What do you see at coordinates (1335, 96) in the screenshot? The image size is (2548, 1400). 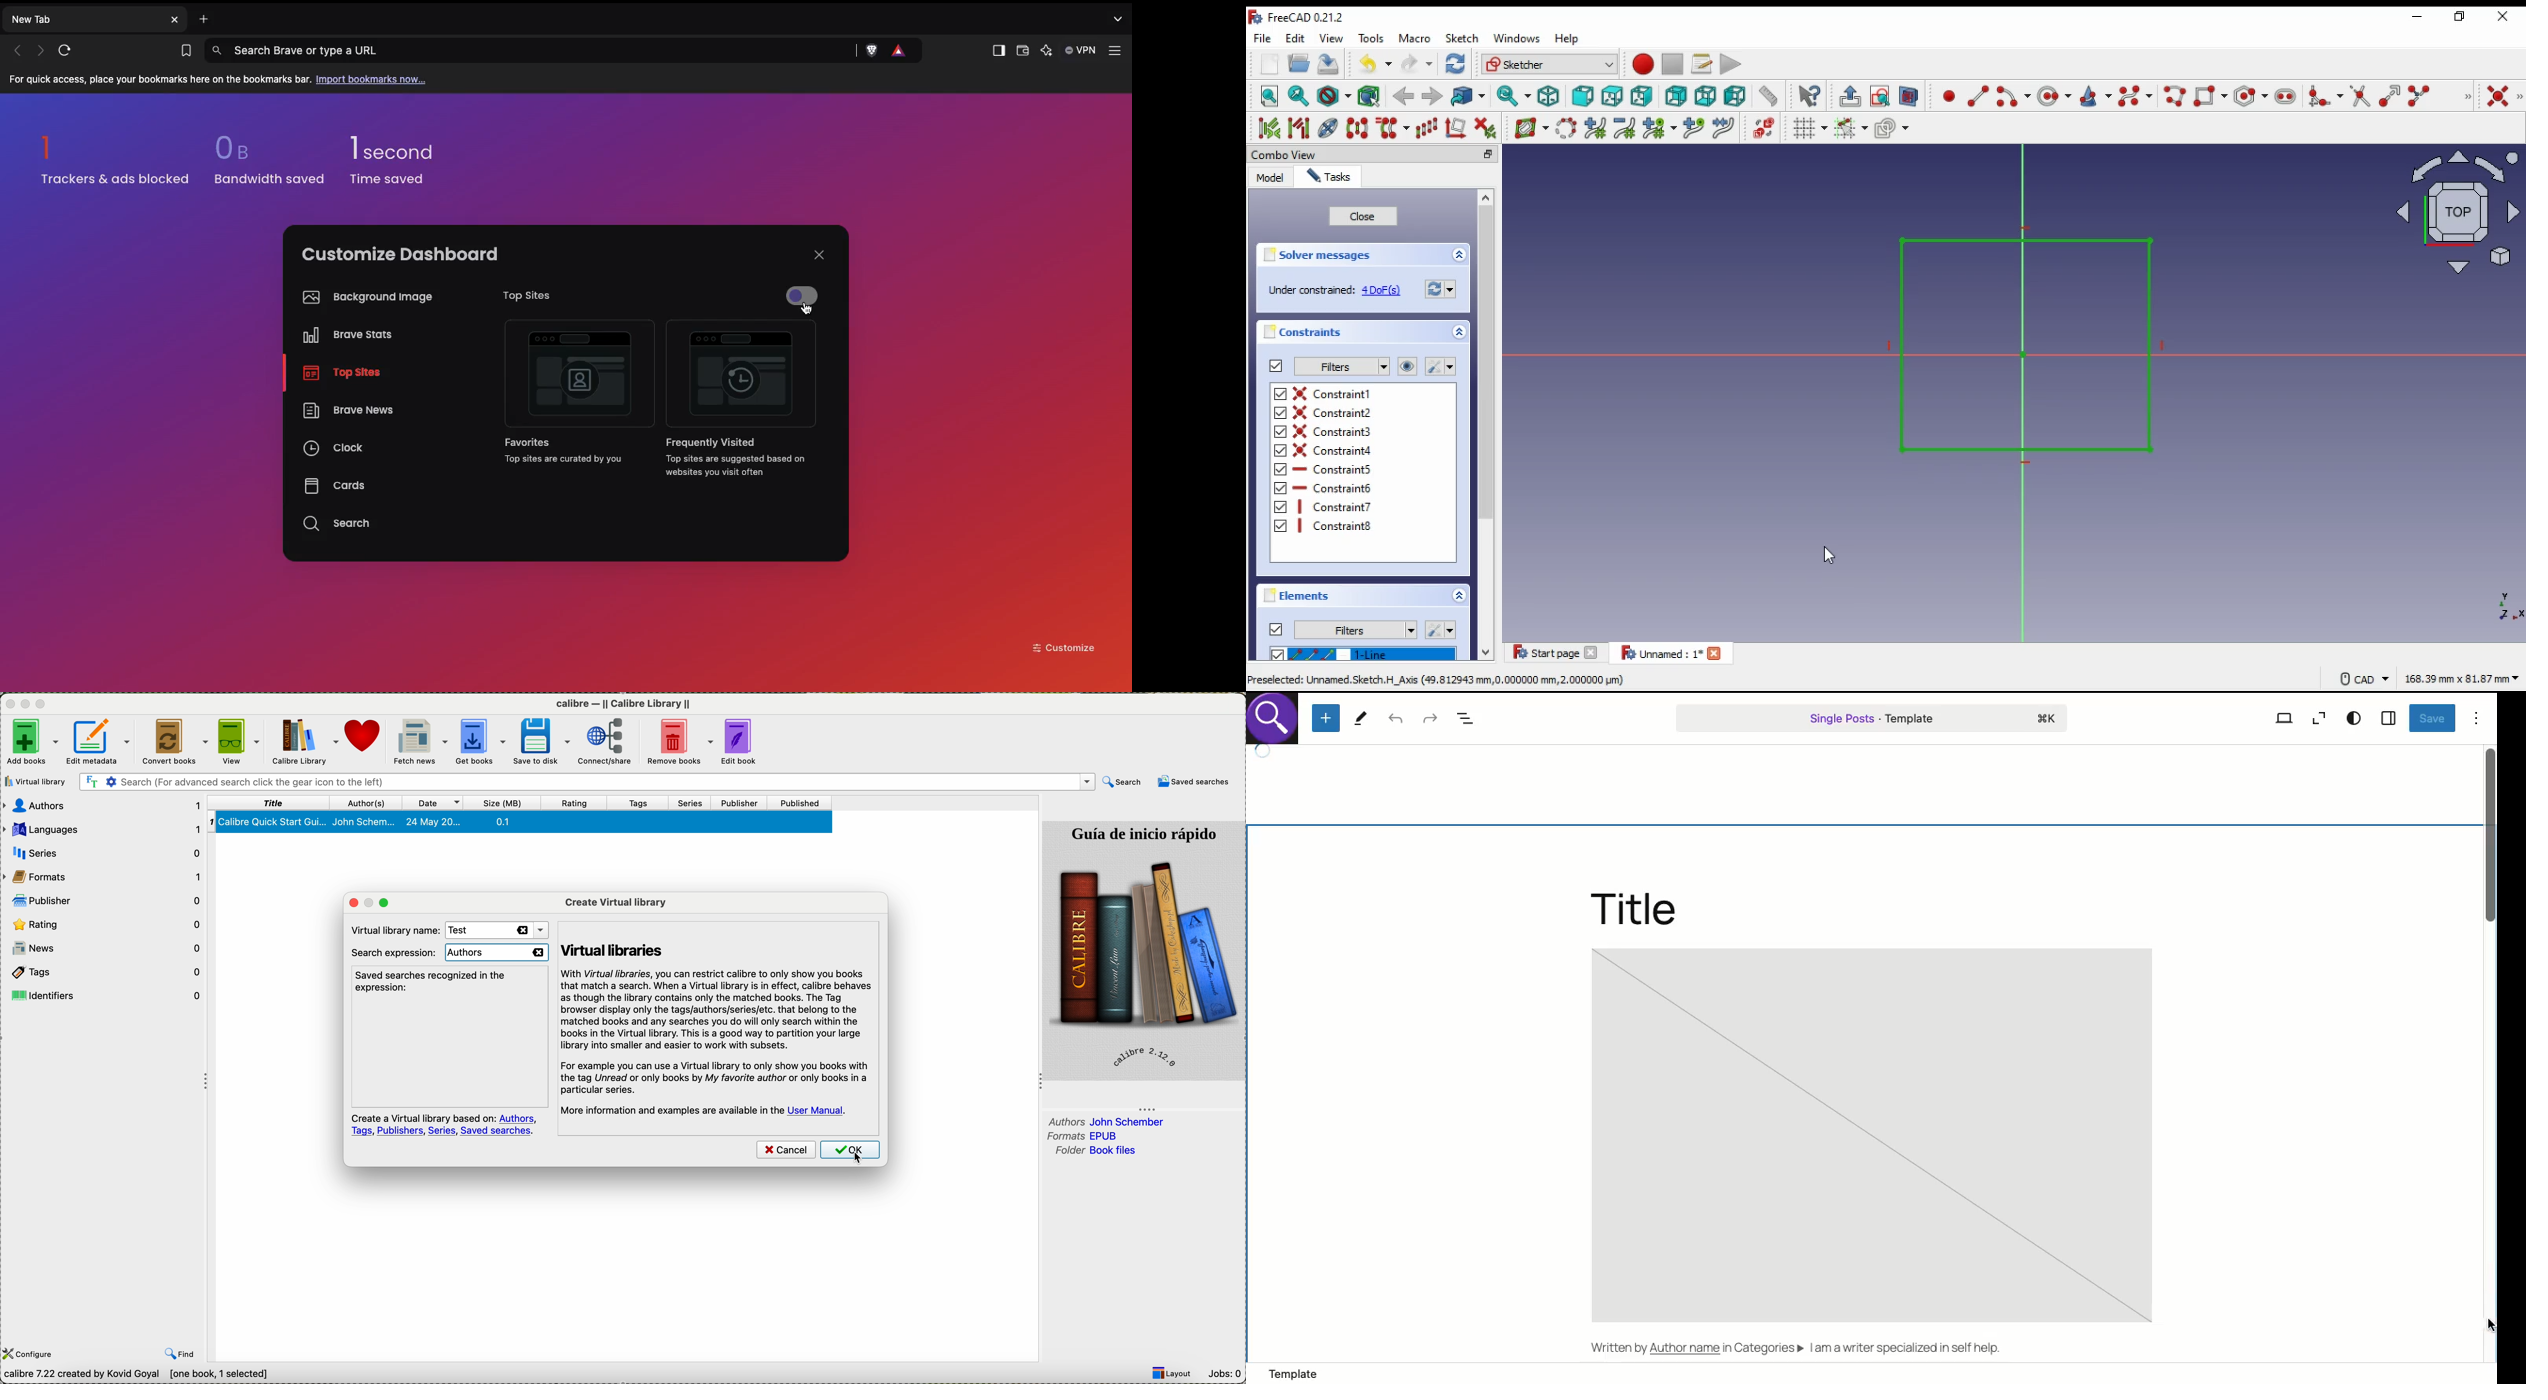 I see `draw style` at bounding box center [1335, 96].